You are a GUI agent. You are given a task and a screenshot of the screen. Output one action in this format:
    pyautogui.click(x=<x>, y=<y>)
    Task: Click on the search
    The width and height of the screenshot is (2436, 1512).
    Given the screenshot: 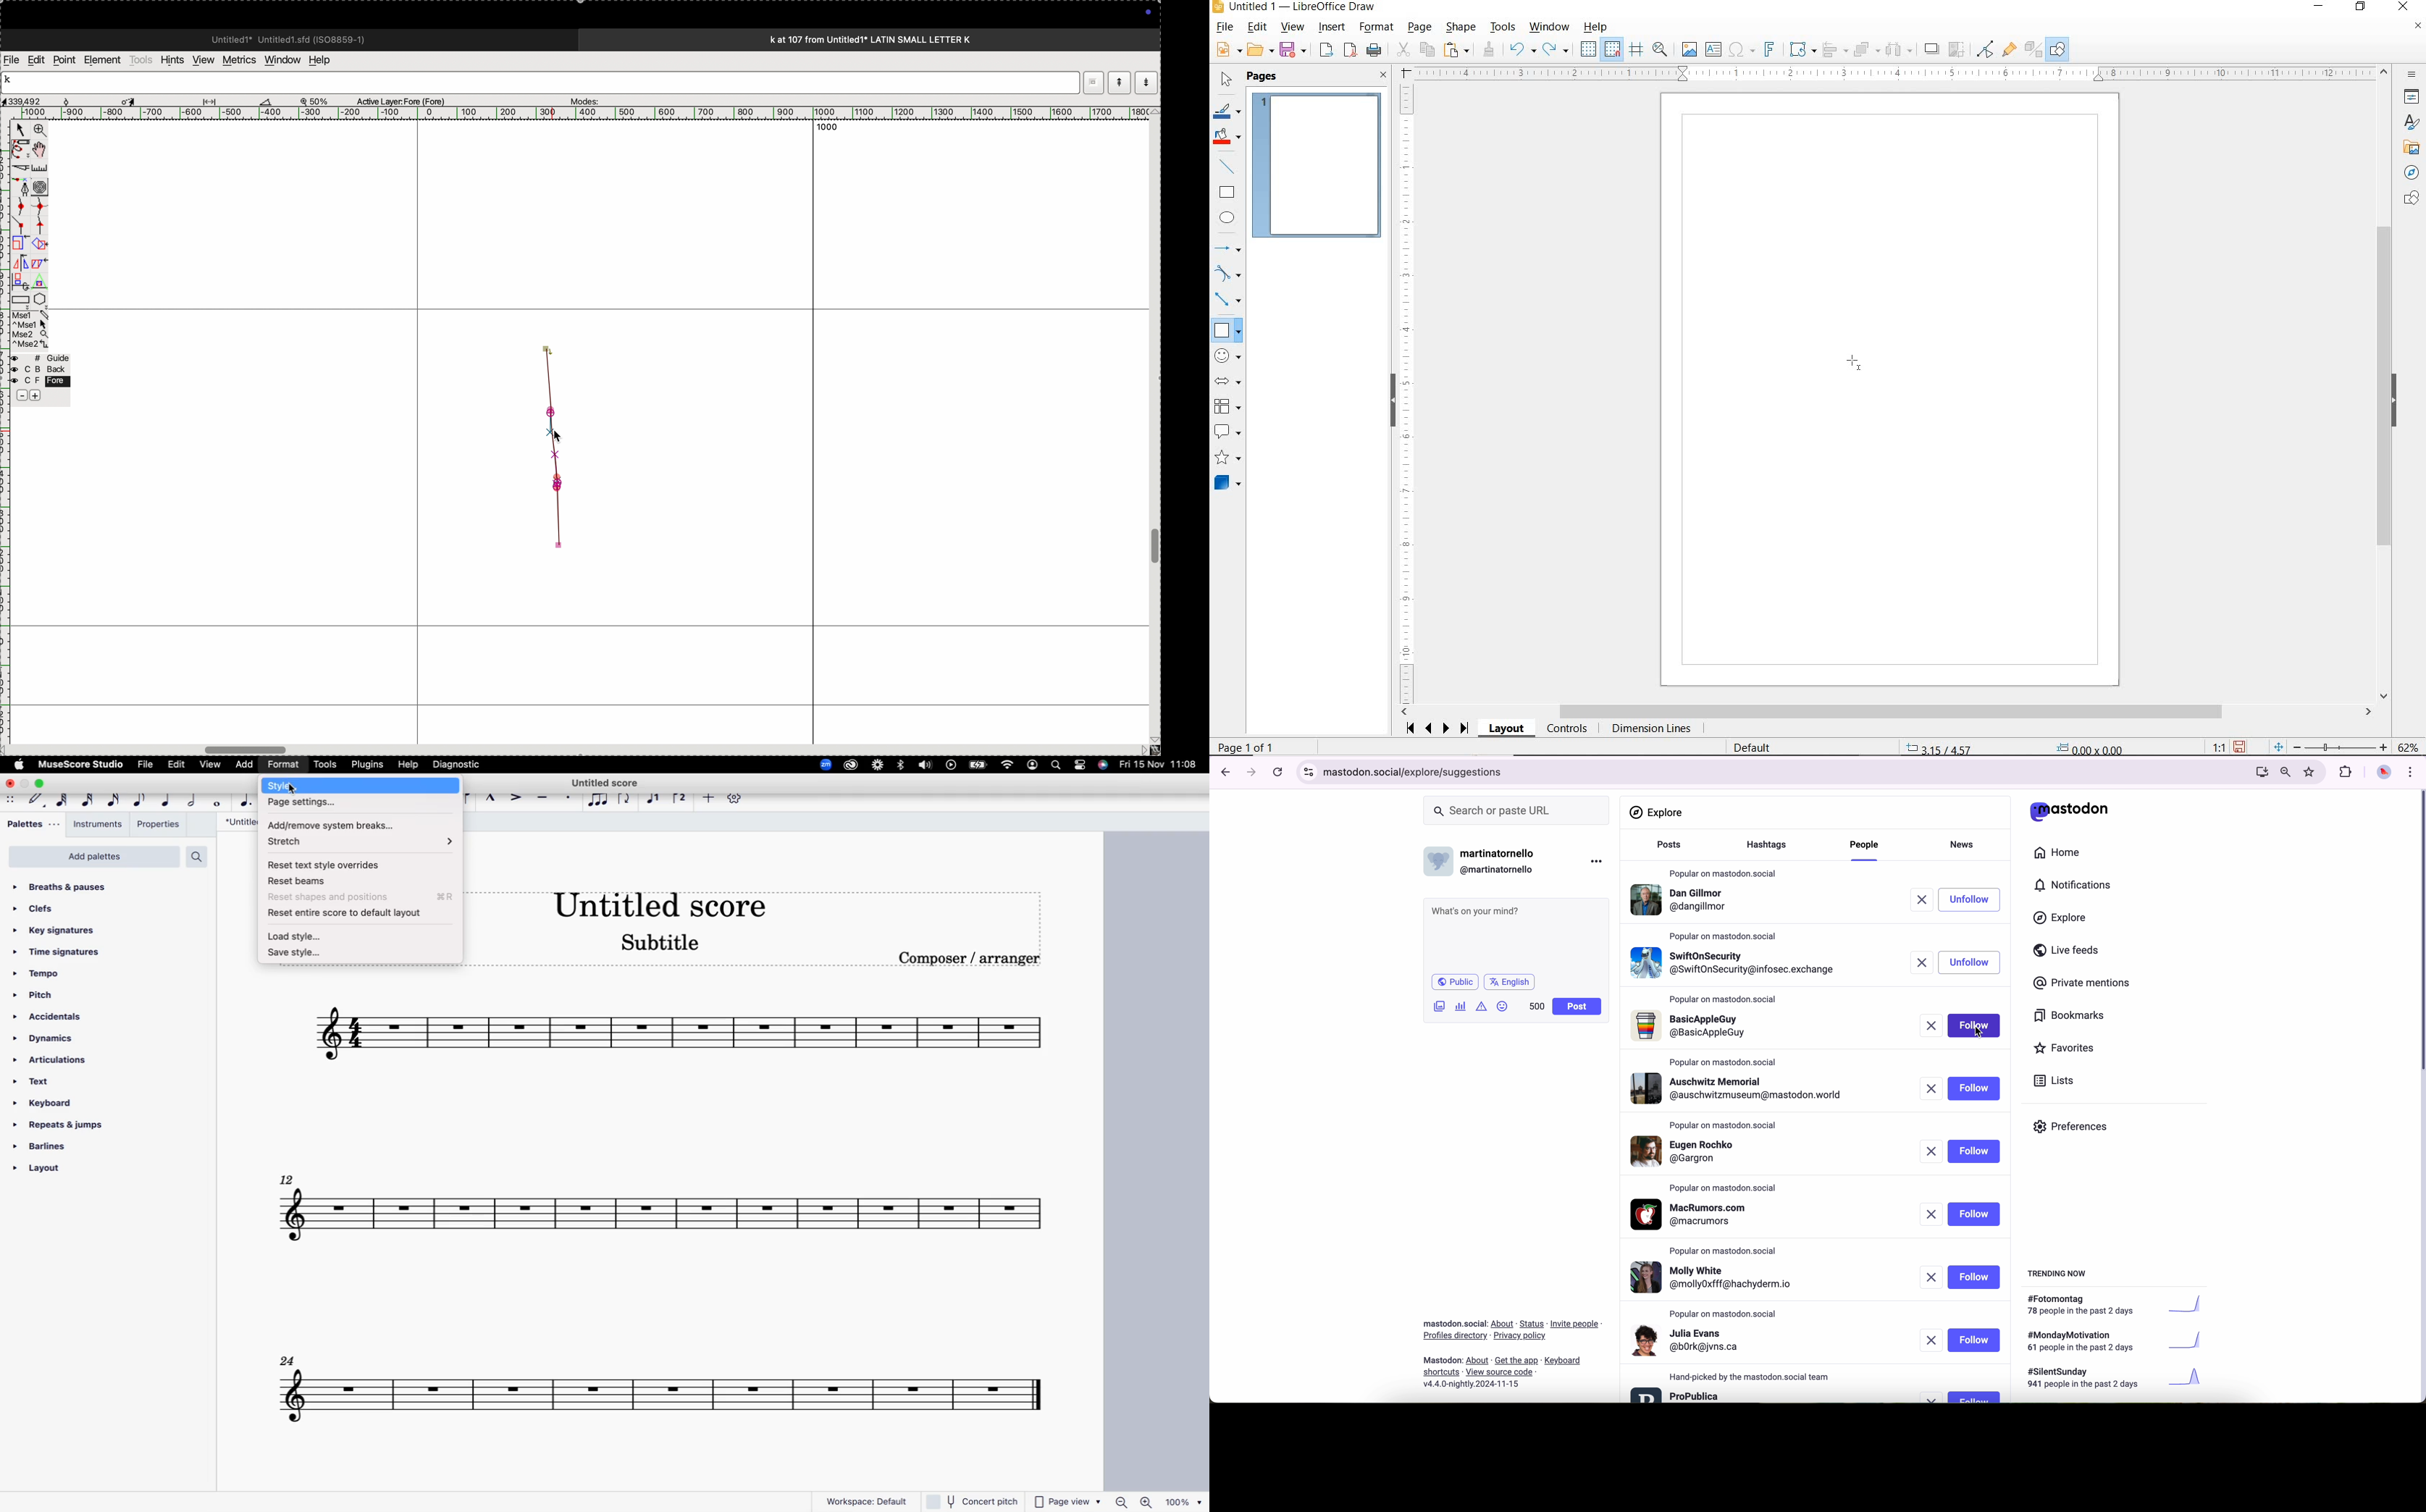 What is the action you would take?
    pyautogui.click(x=198, y=857)
    